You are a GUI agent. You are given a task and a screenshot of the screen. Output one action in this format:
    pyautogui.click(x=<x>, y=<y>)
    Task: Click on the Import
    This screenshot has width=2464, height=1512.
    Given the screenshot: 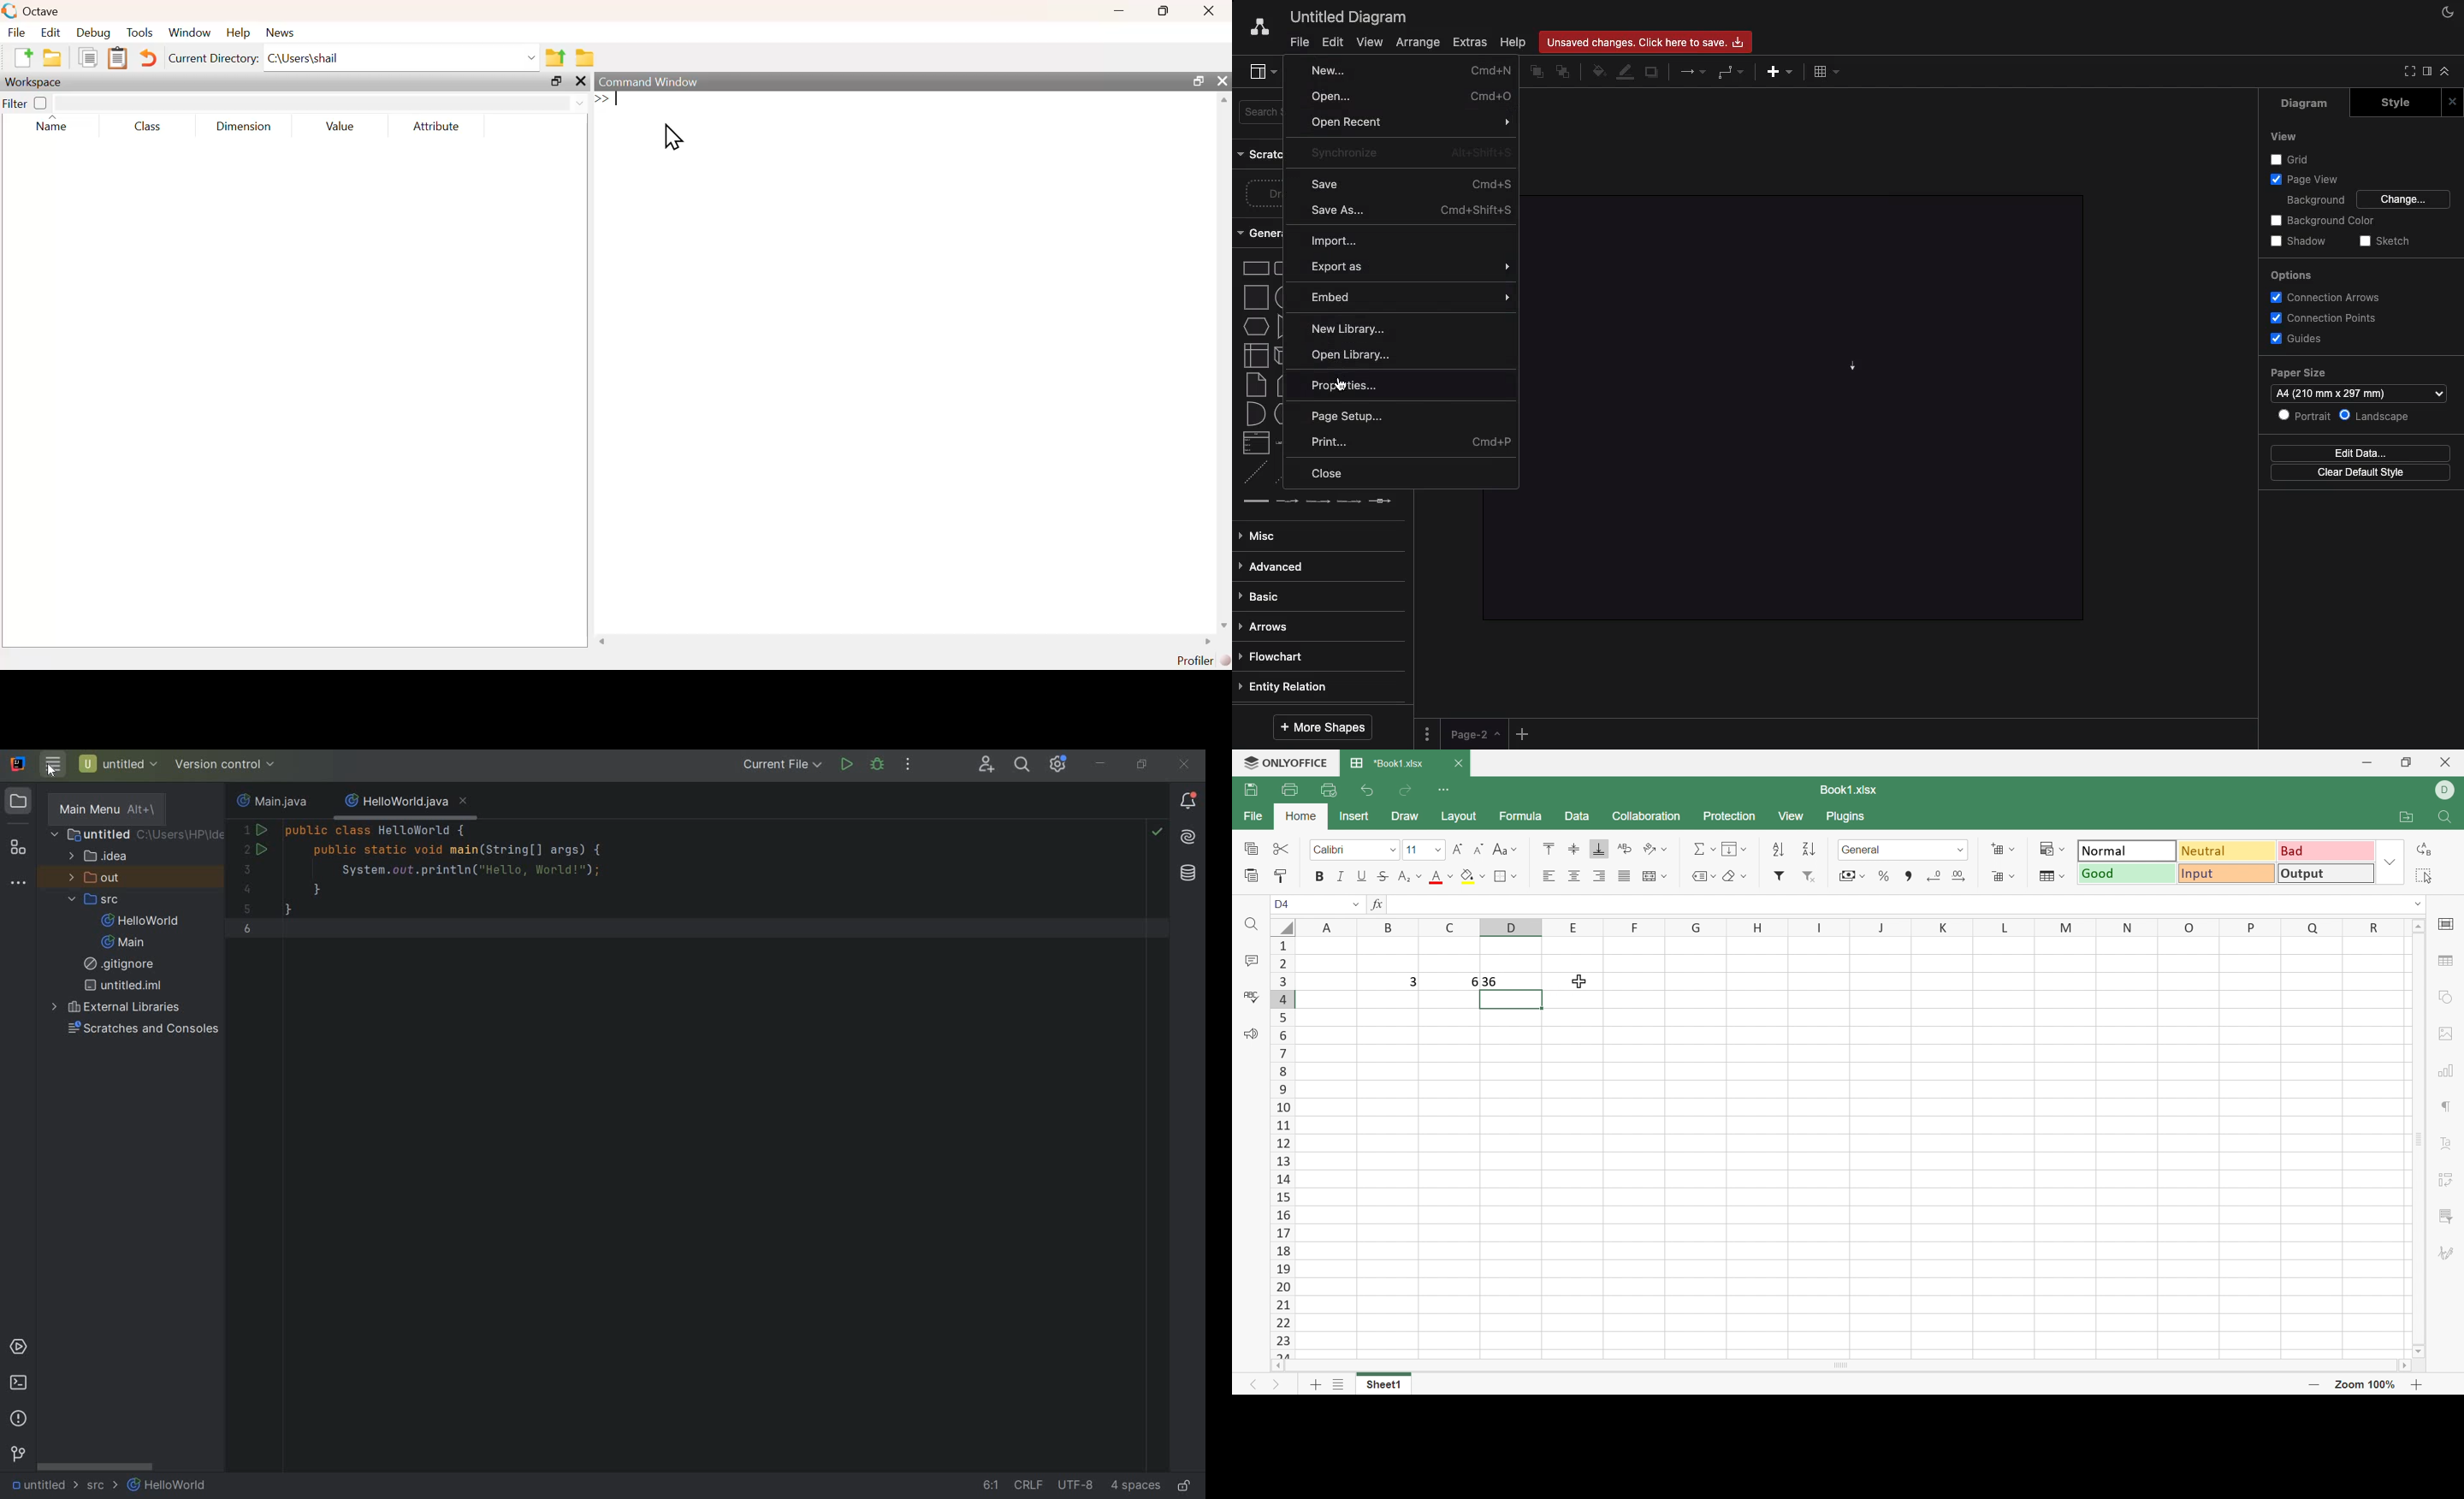 What is the action you would take?
    pyautogui.click(x=1344, y=241)
    